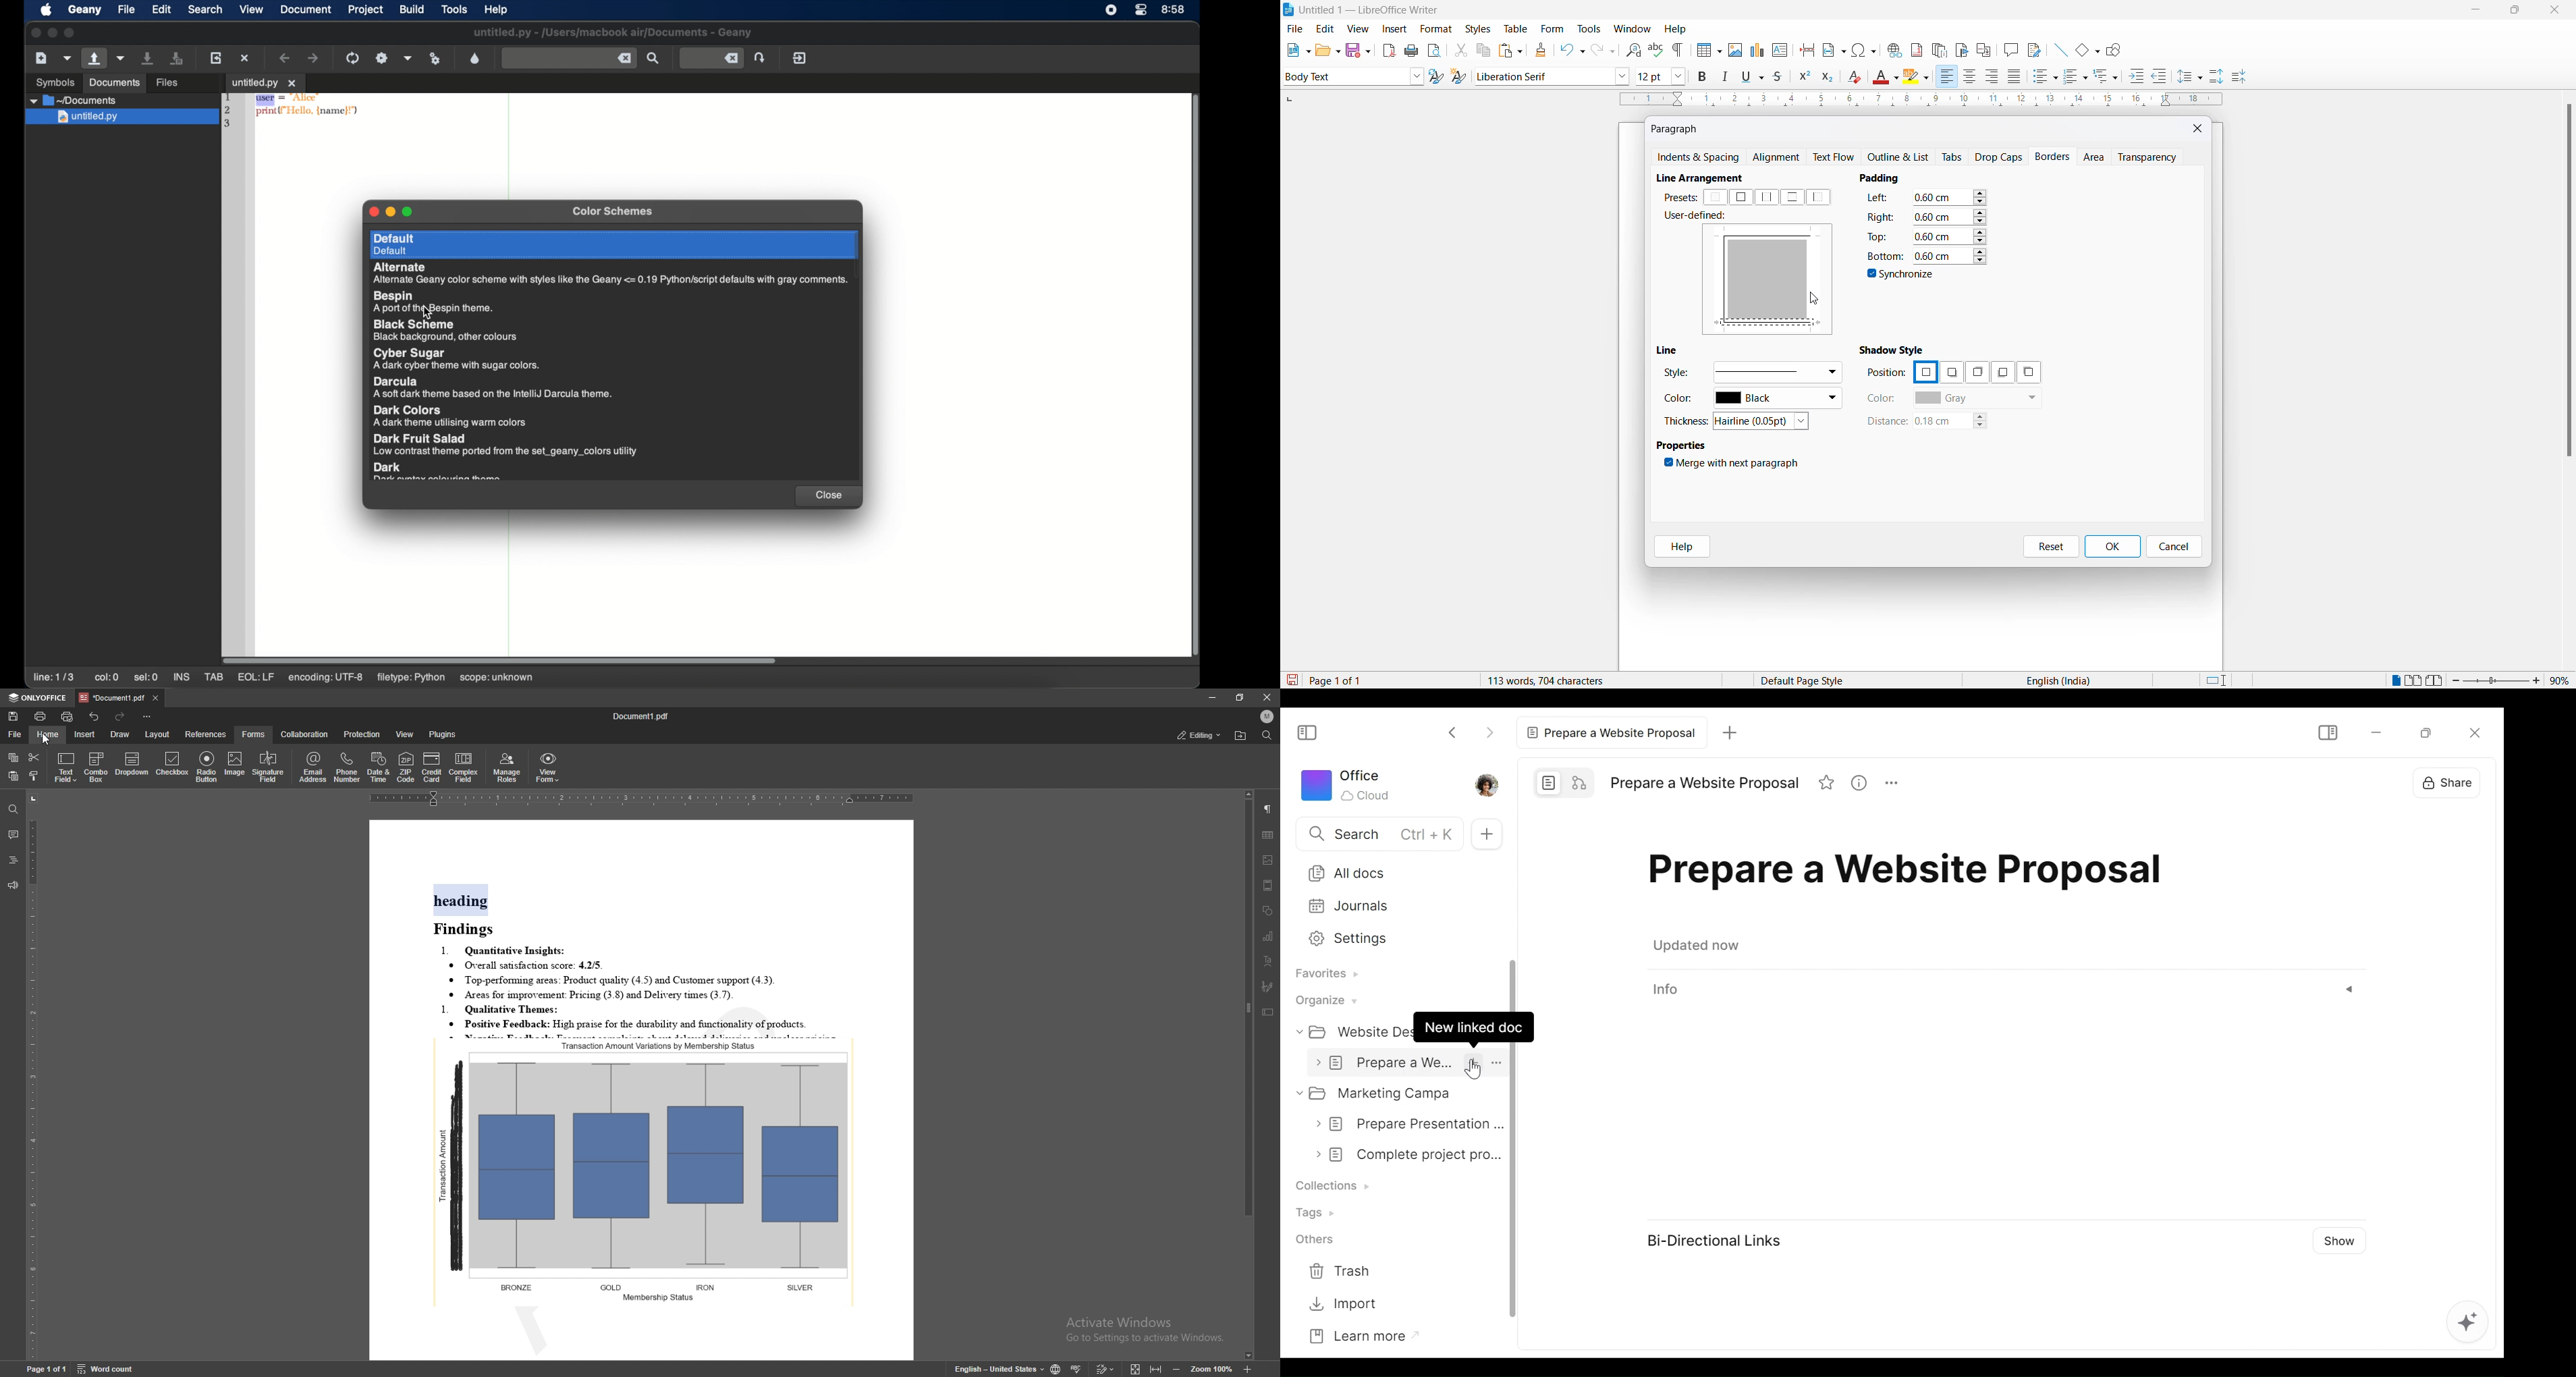  I want to click on table, so click(1516, 28).